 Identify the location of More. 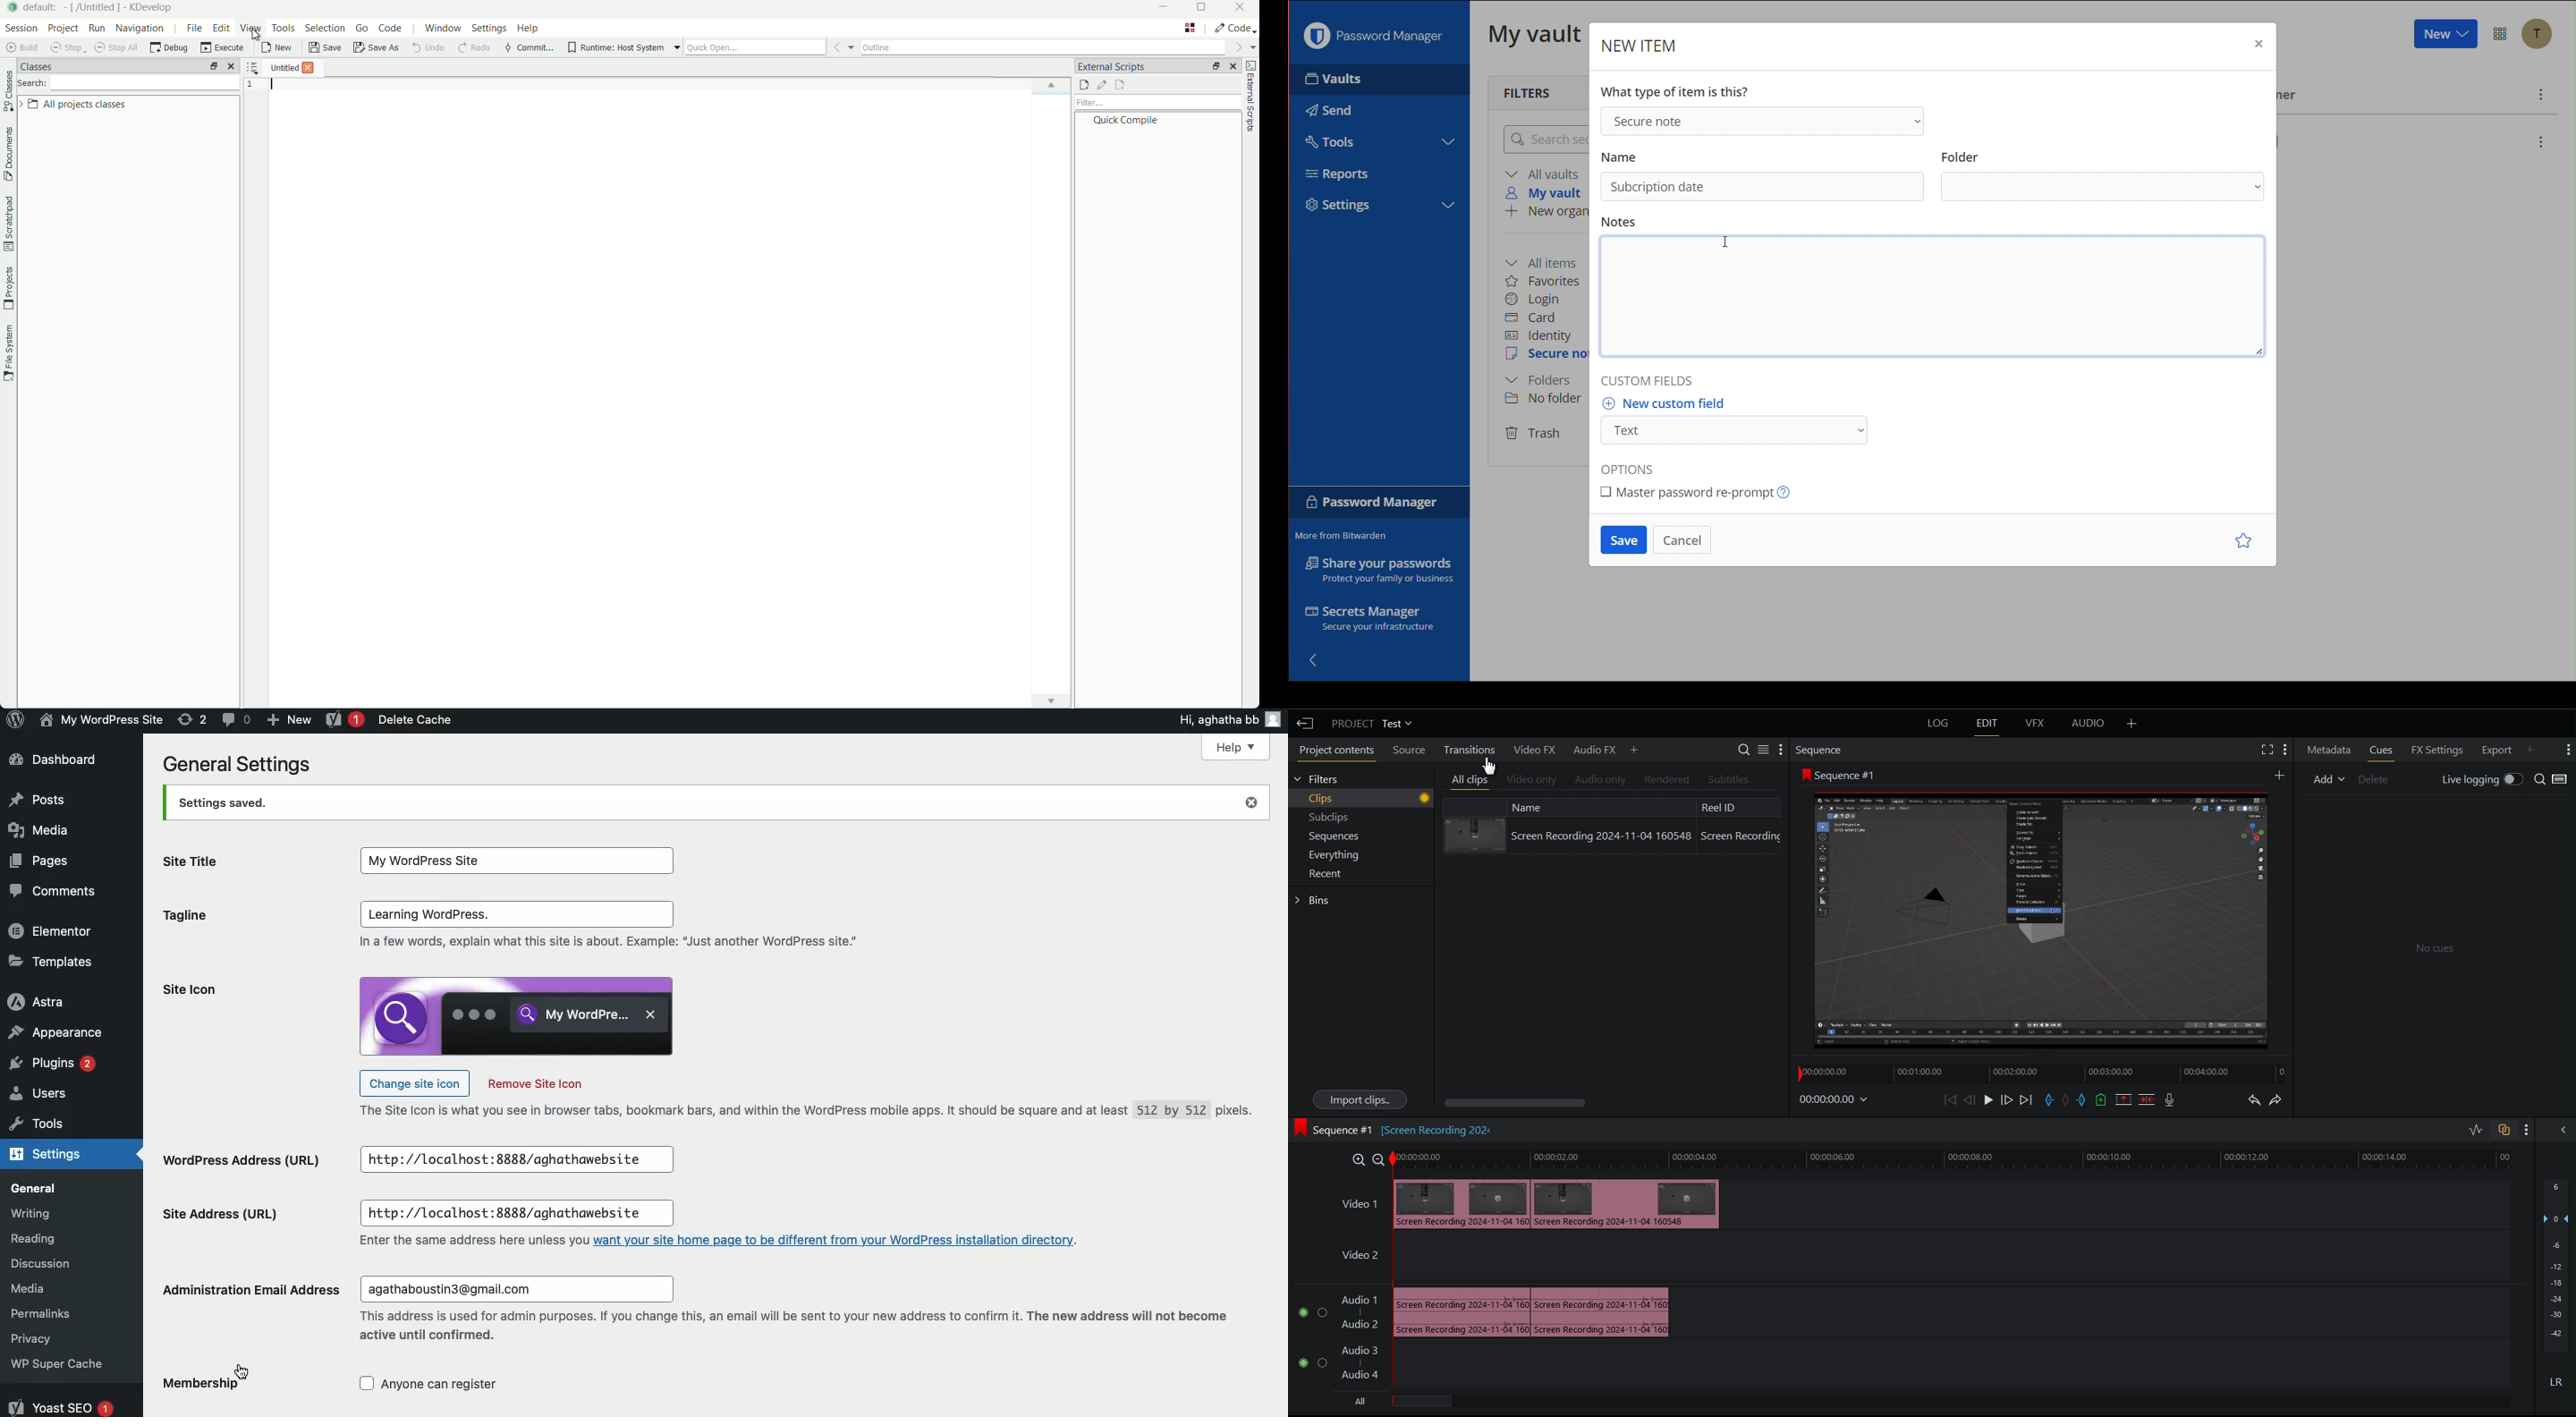
(2542, 96).